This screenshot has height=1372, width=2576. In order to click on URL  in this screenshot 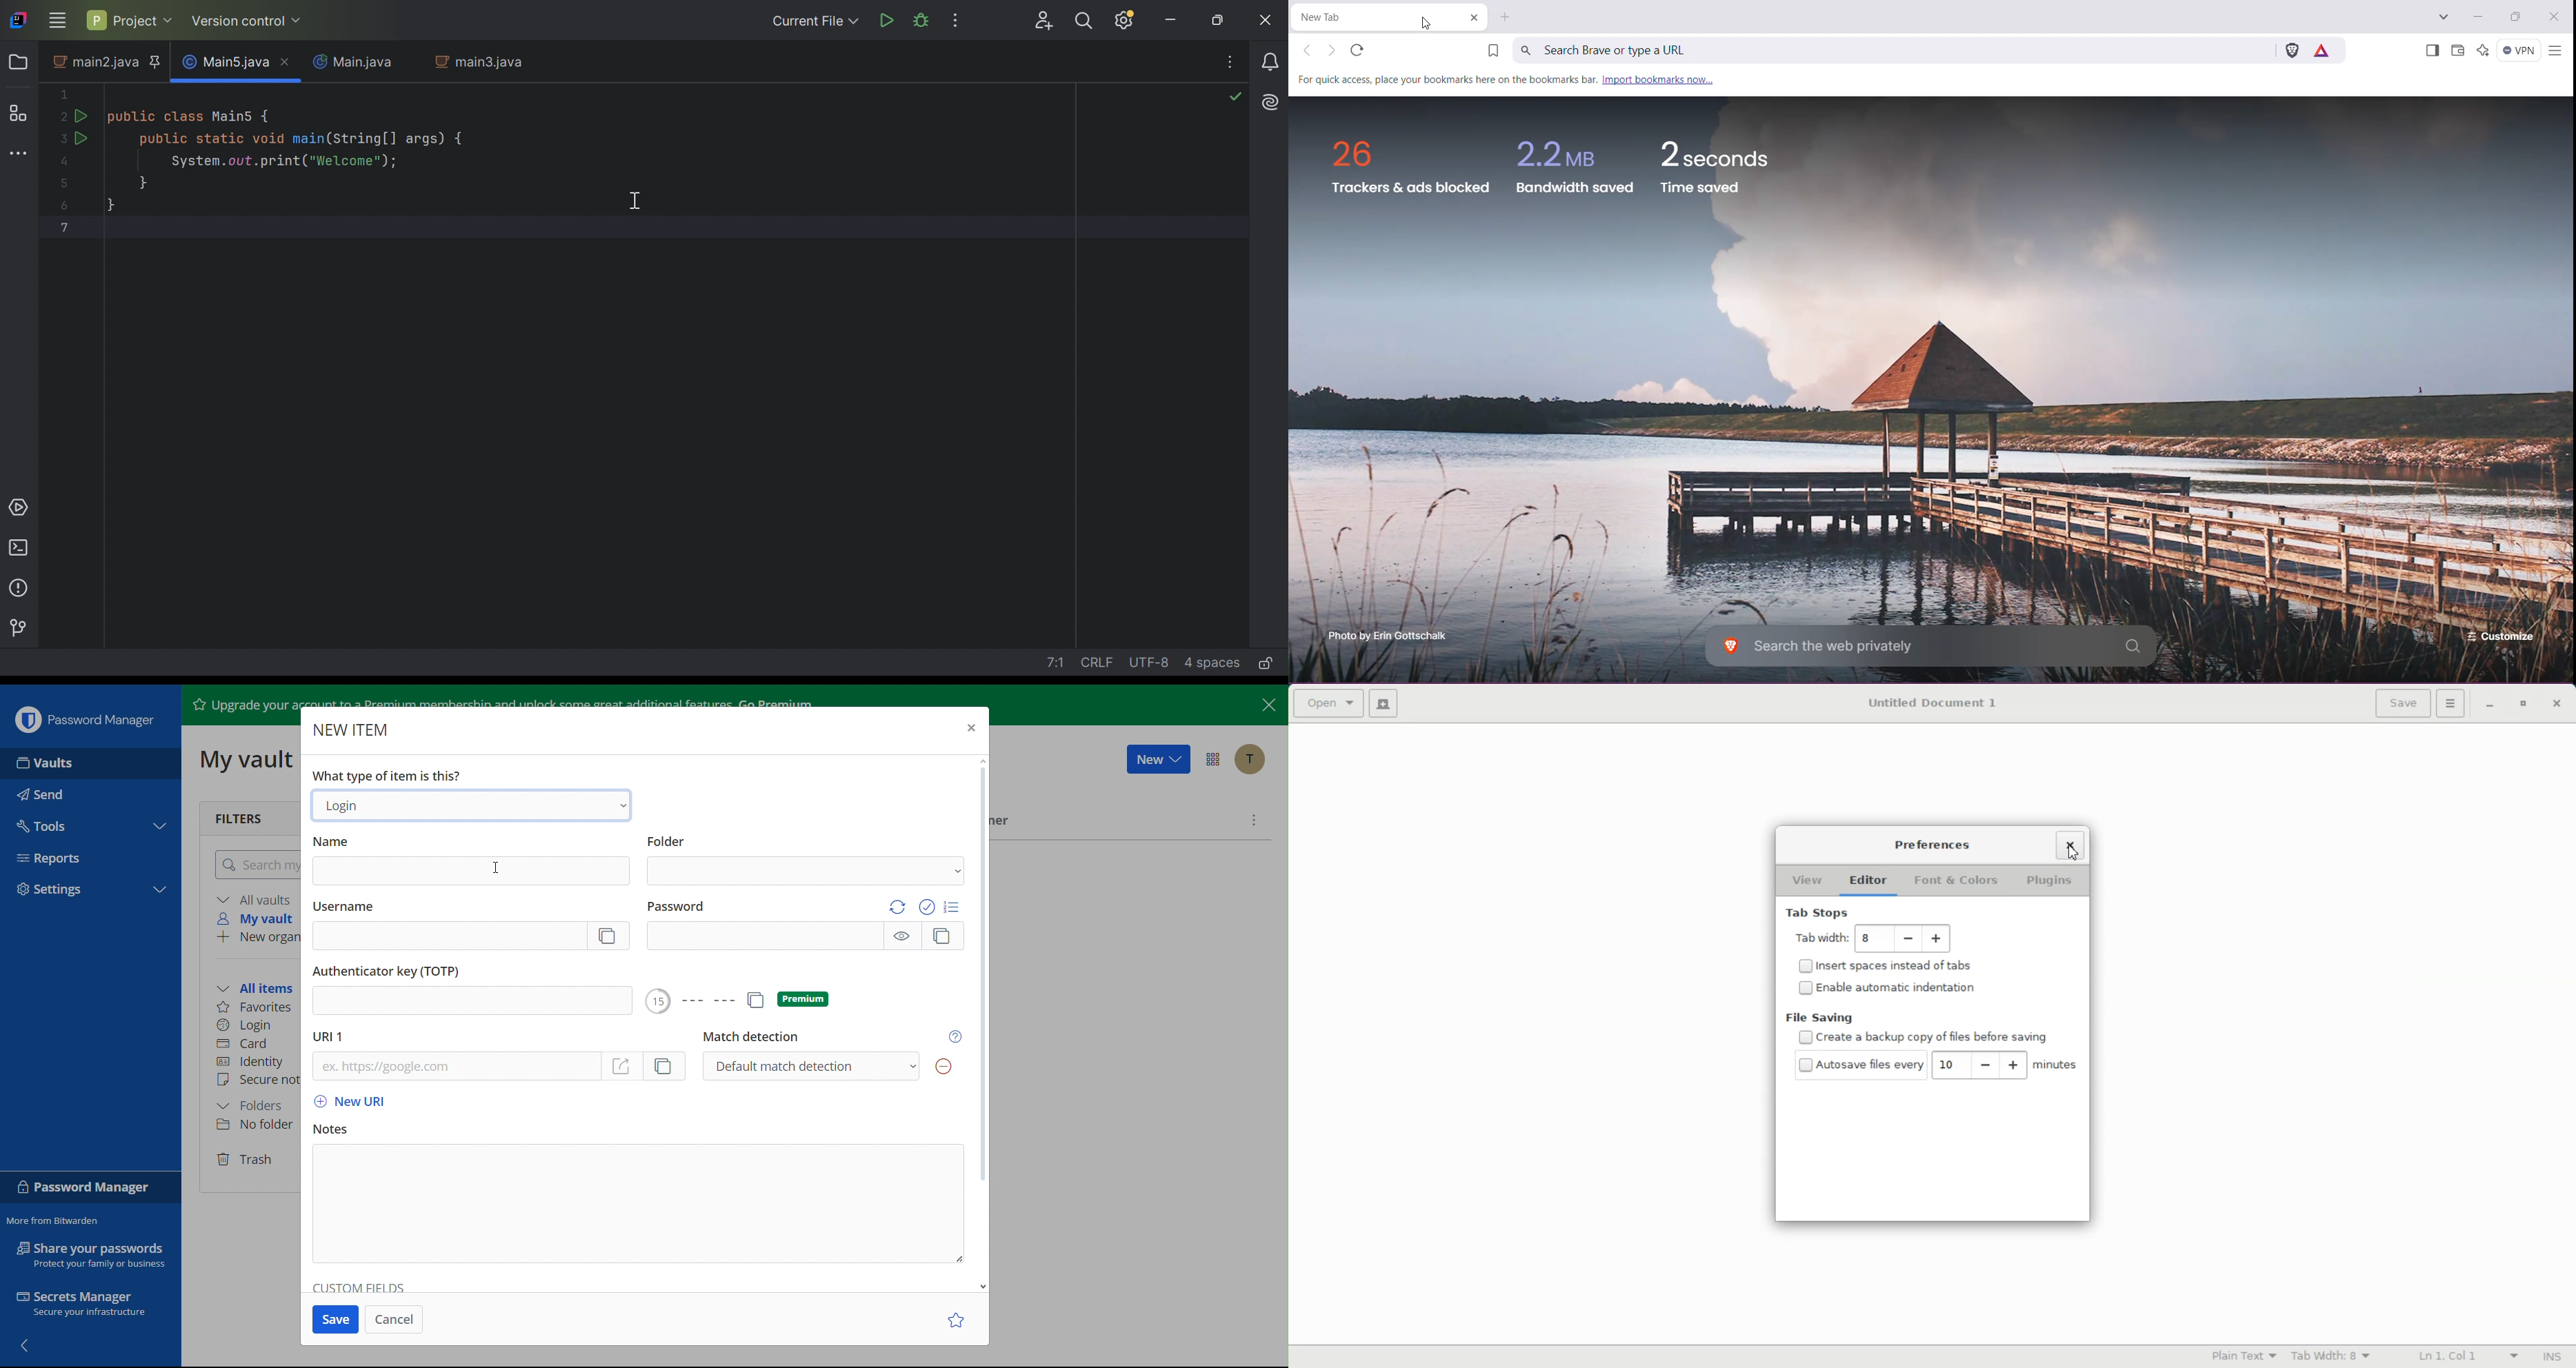, I will do `click(501, 1069)`.